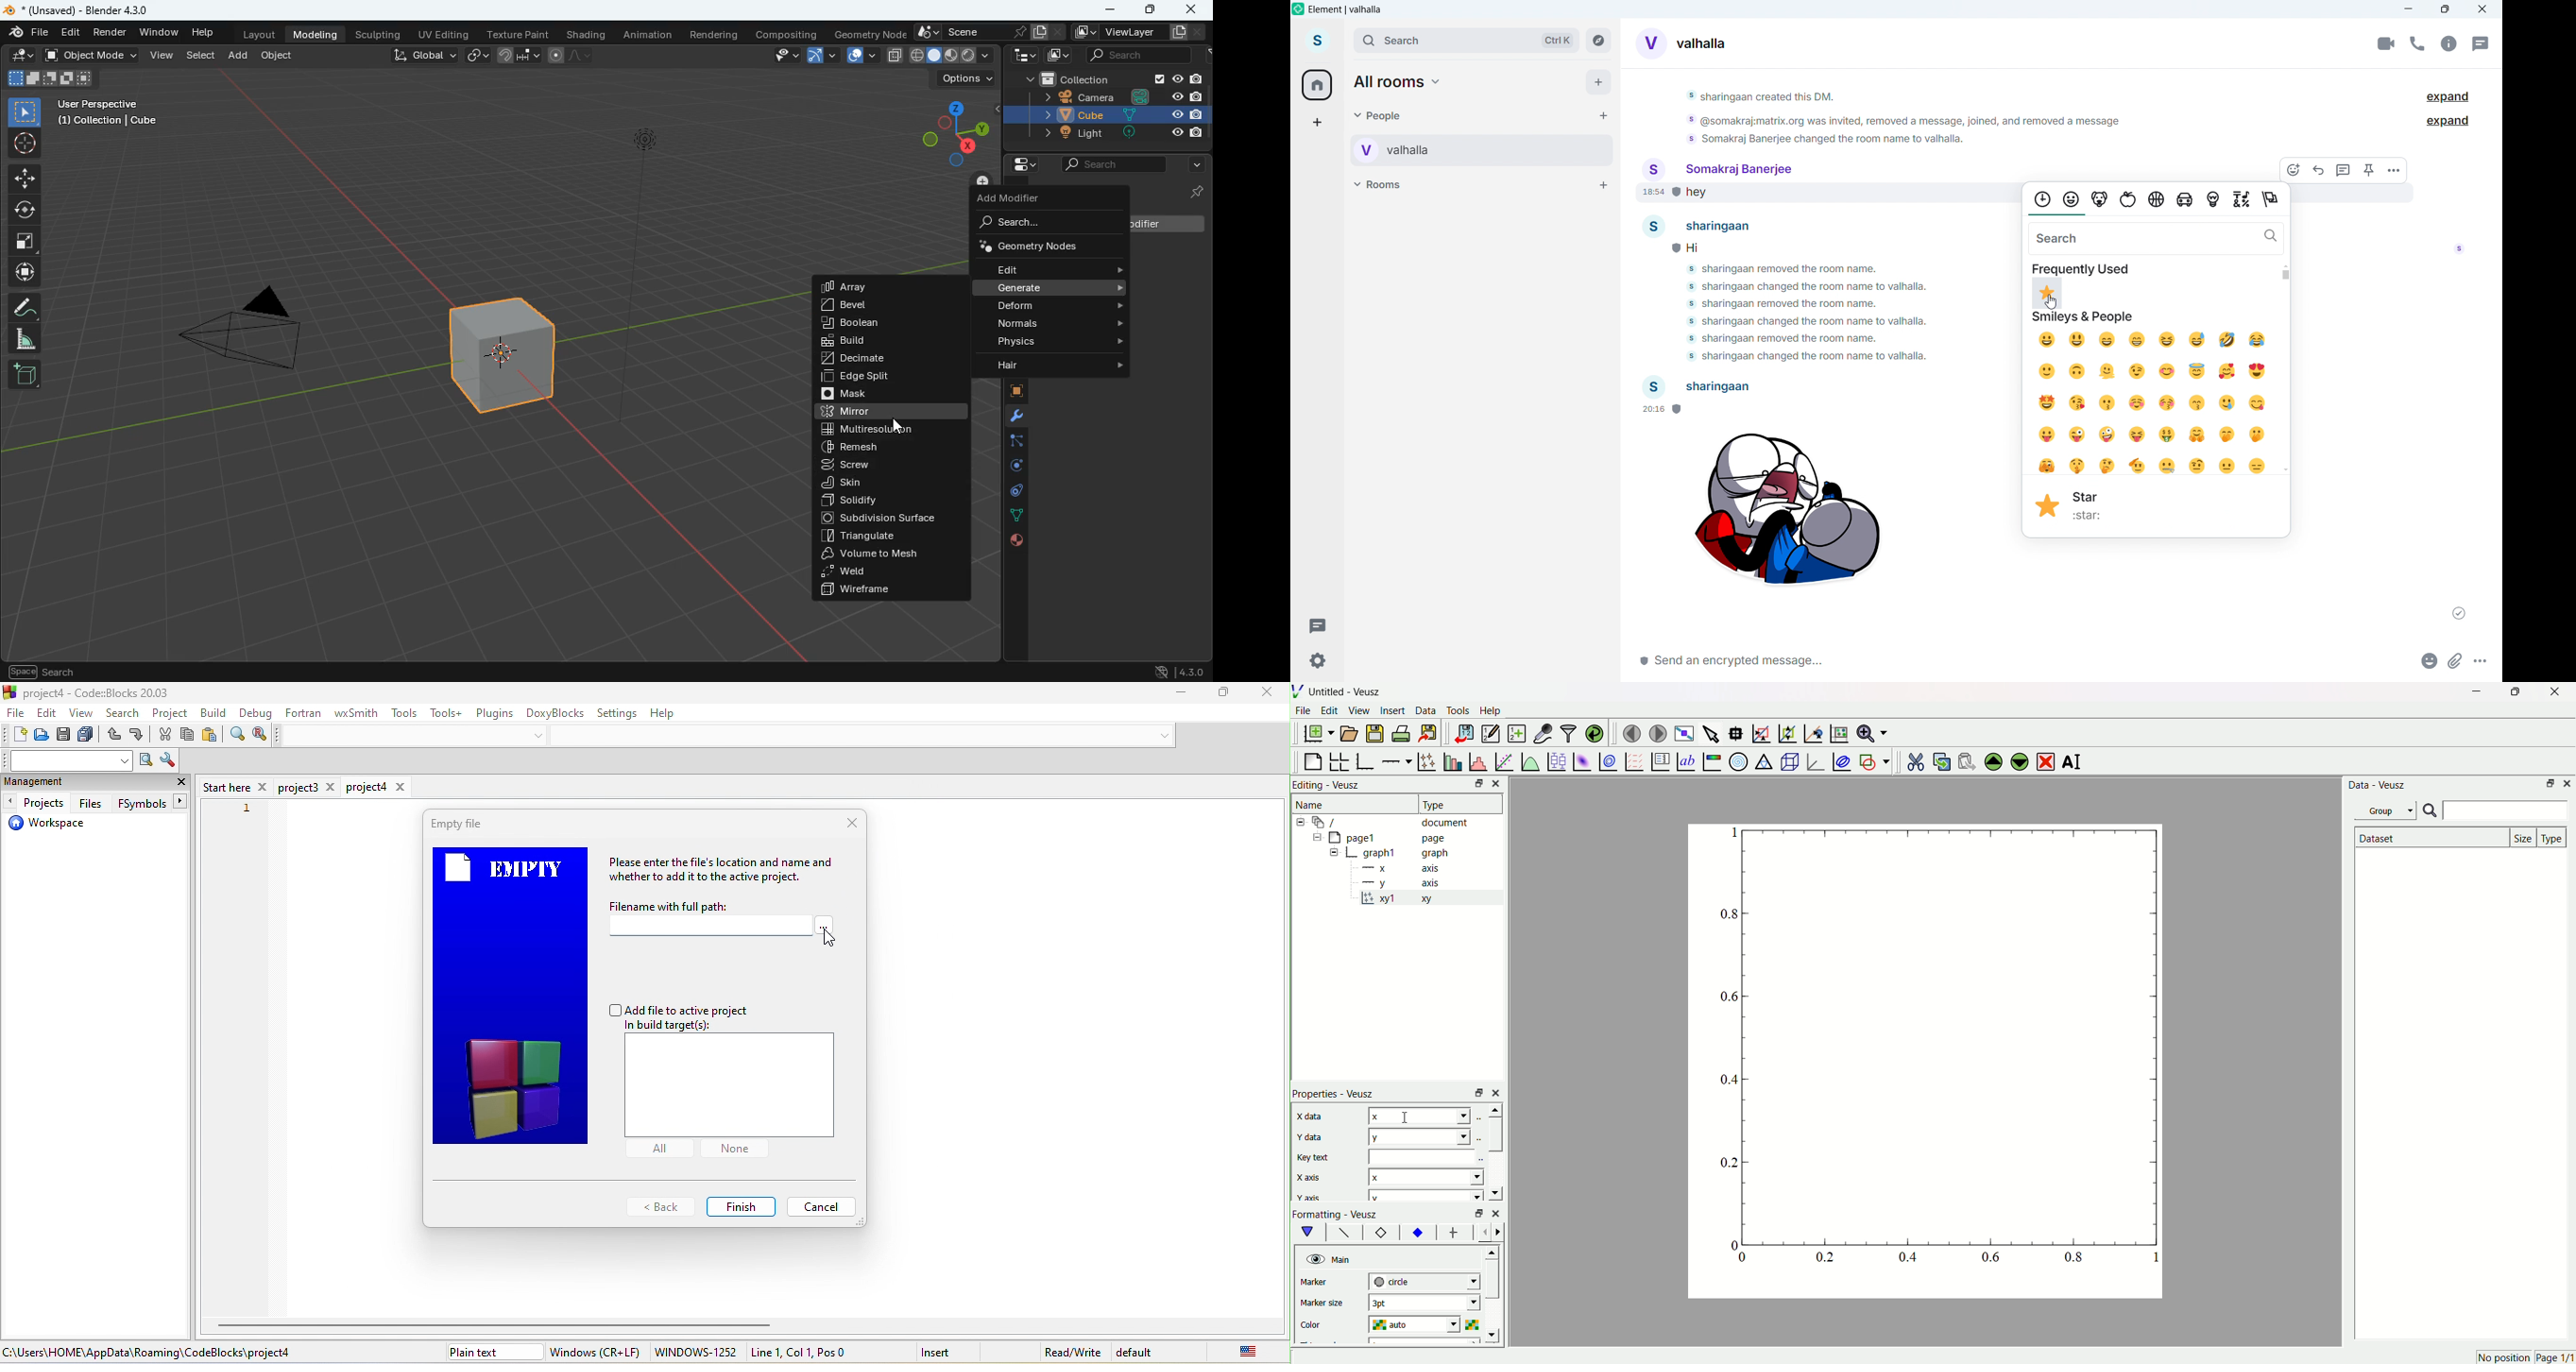  I want to click on rename the widgets, so click(2074, 762).